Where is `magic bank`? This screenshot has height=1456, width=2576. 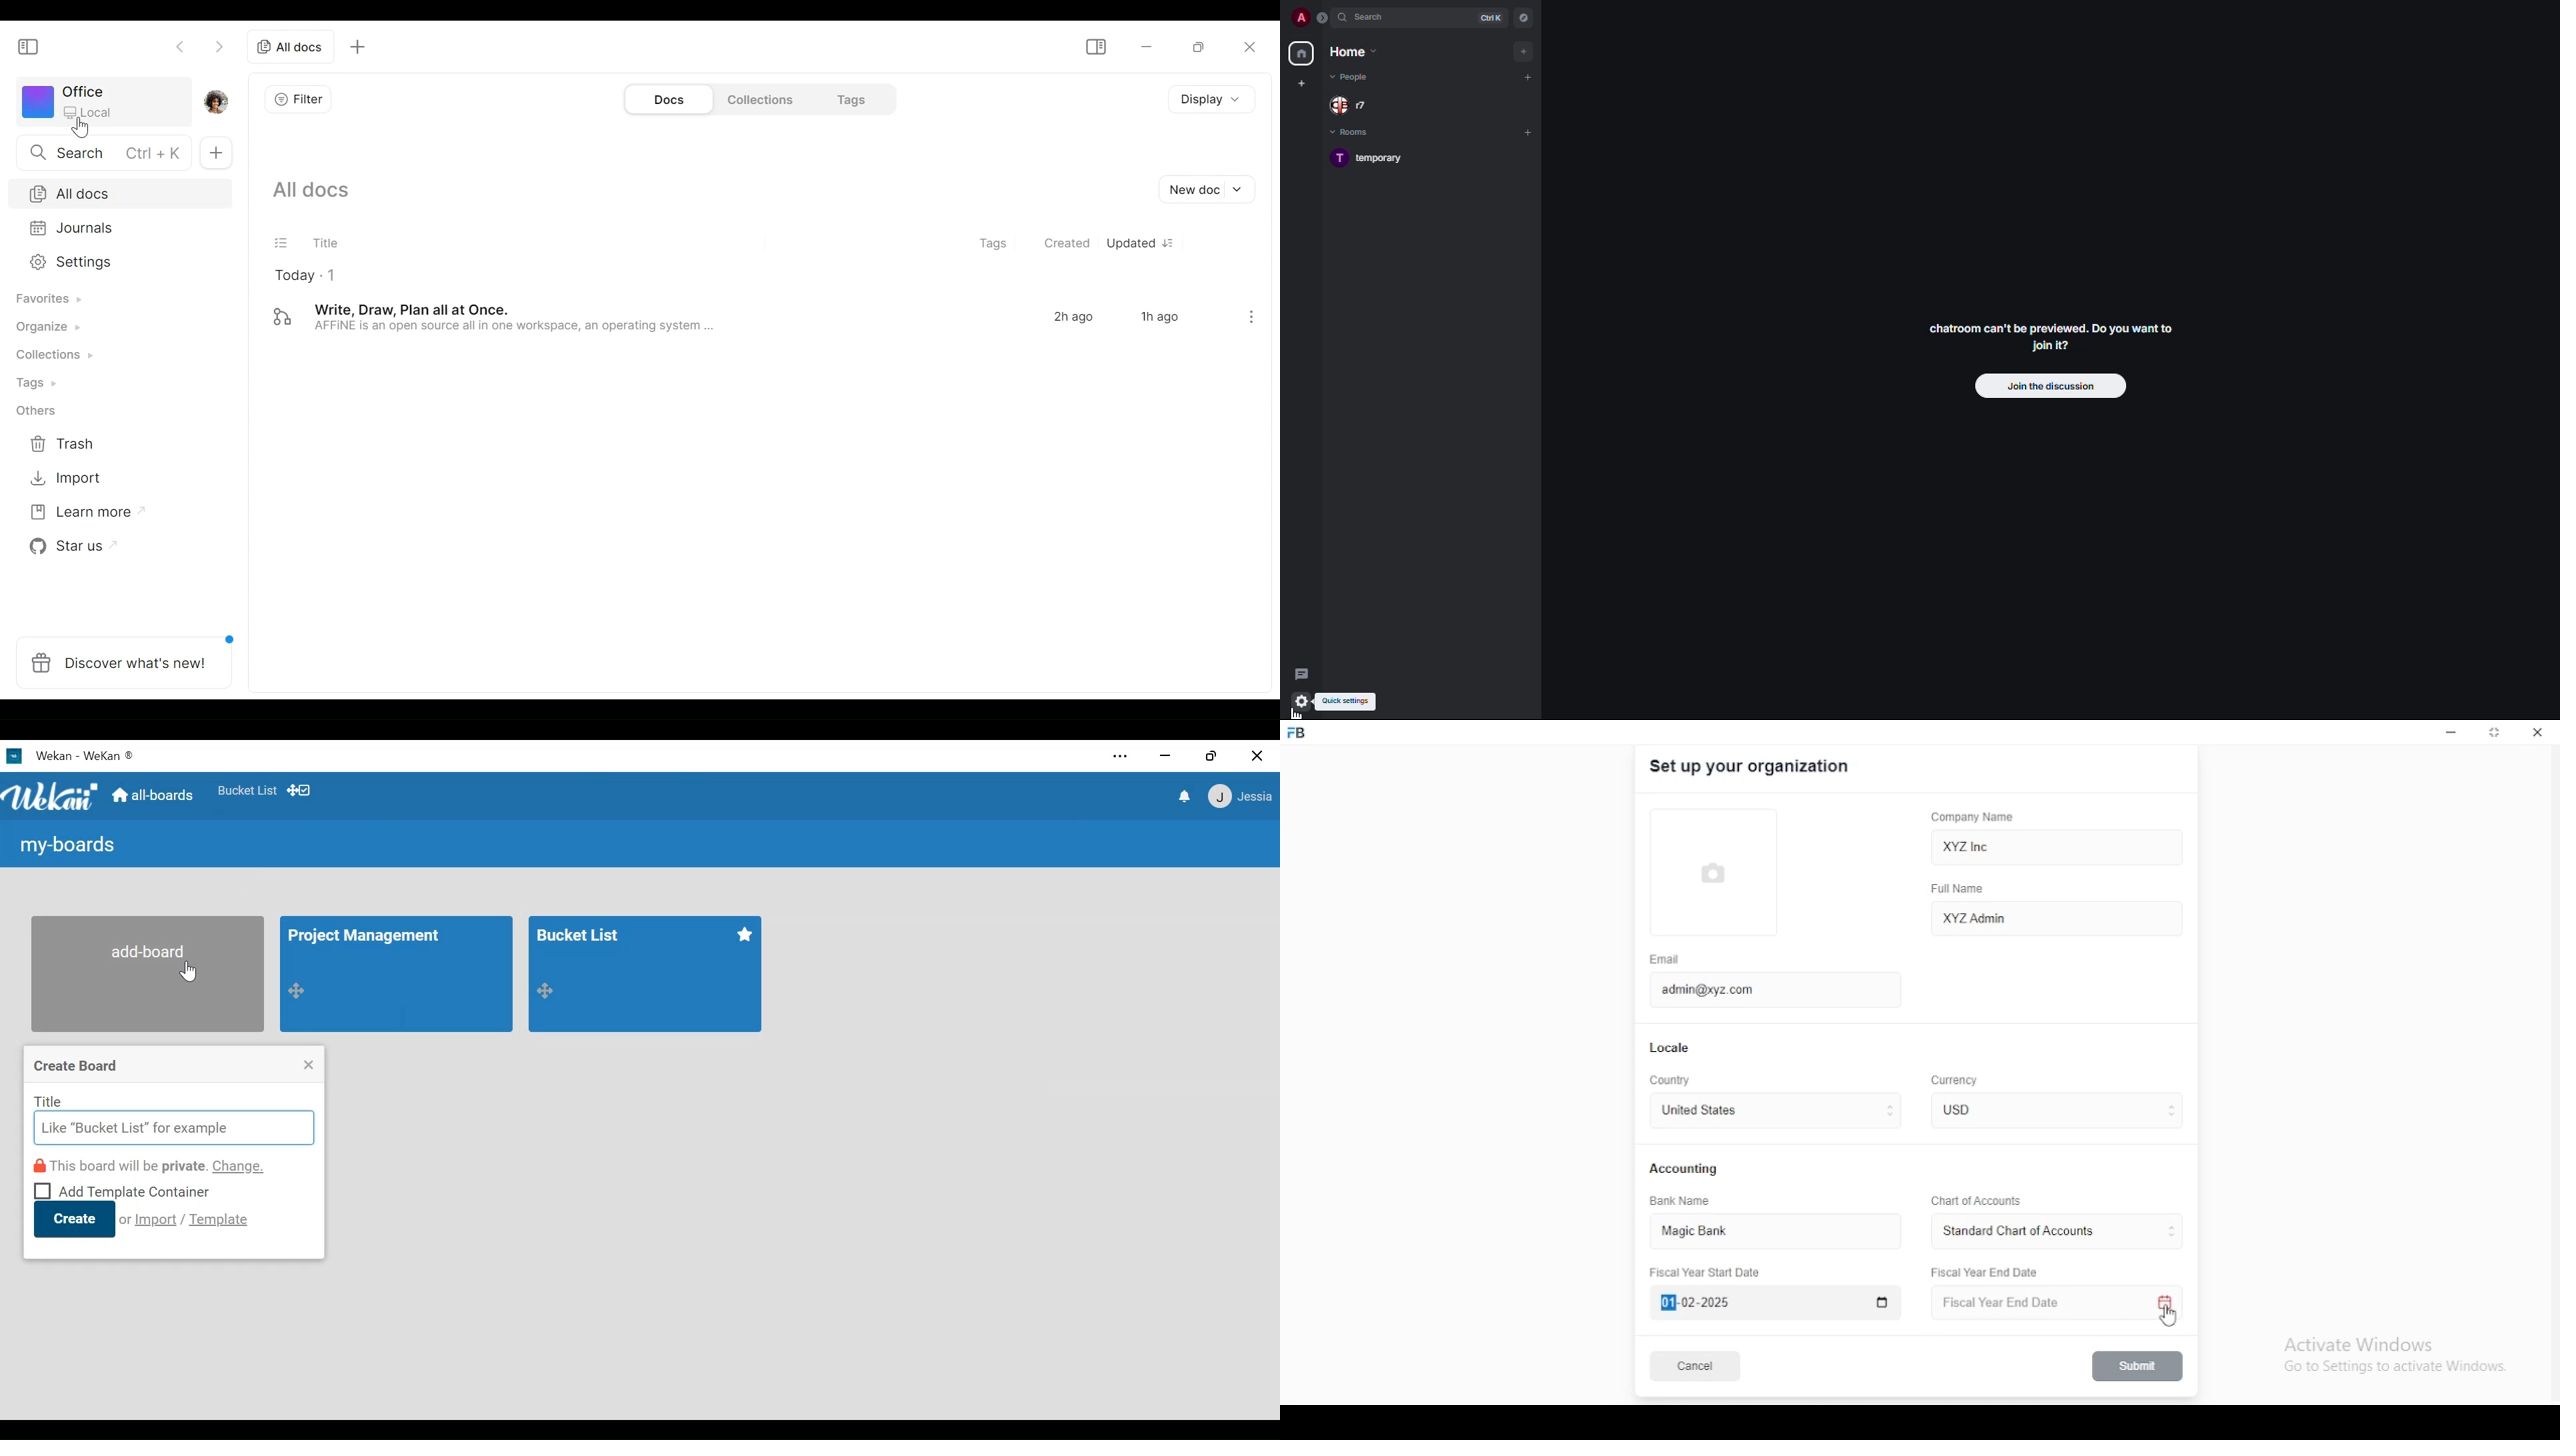
magic bank is located at coordinates (1703, 1232).